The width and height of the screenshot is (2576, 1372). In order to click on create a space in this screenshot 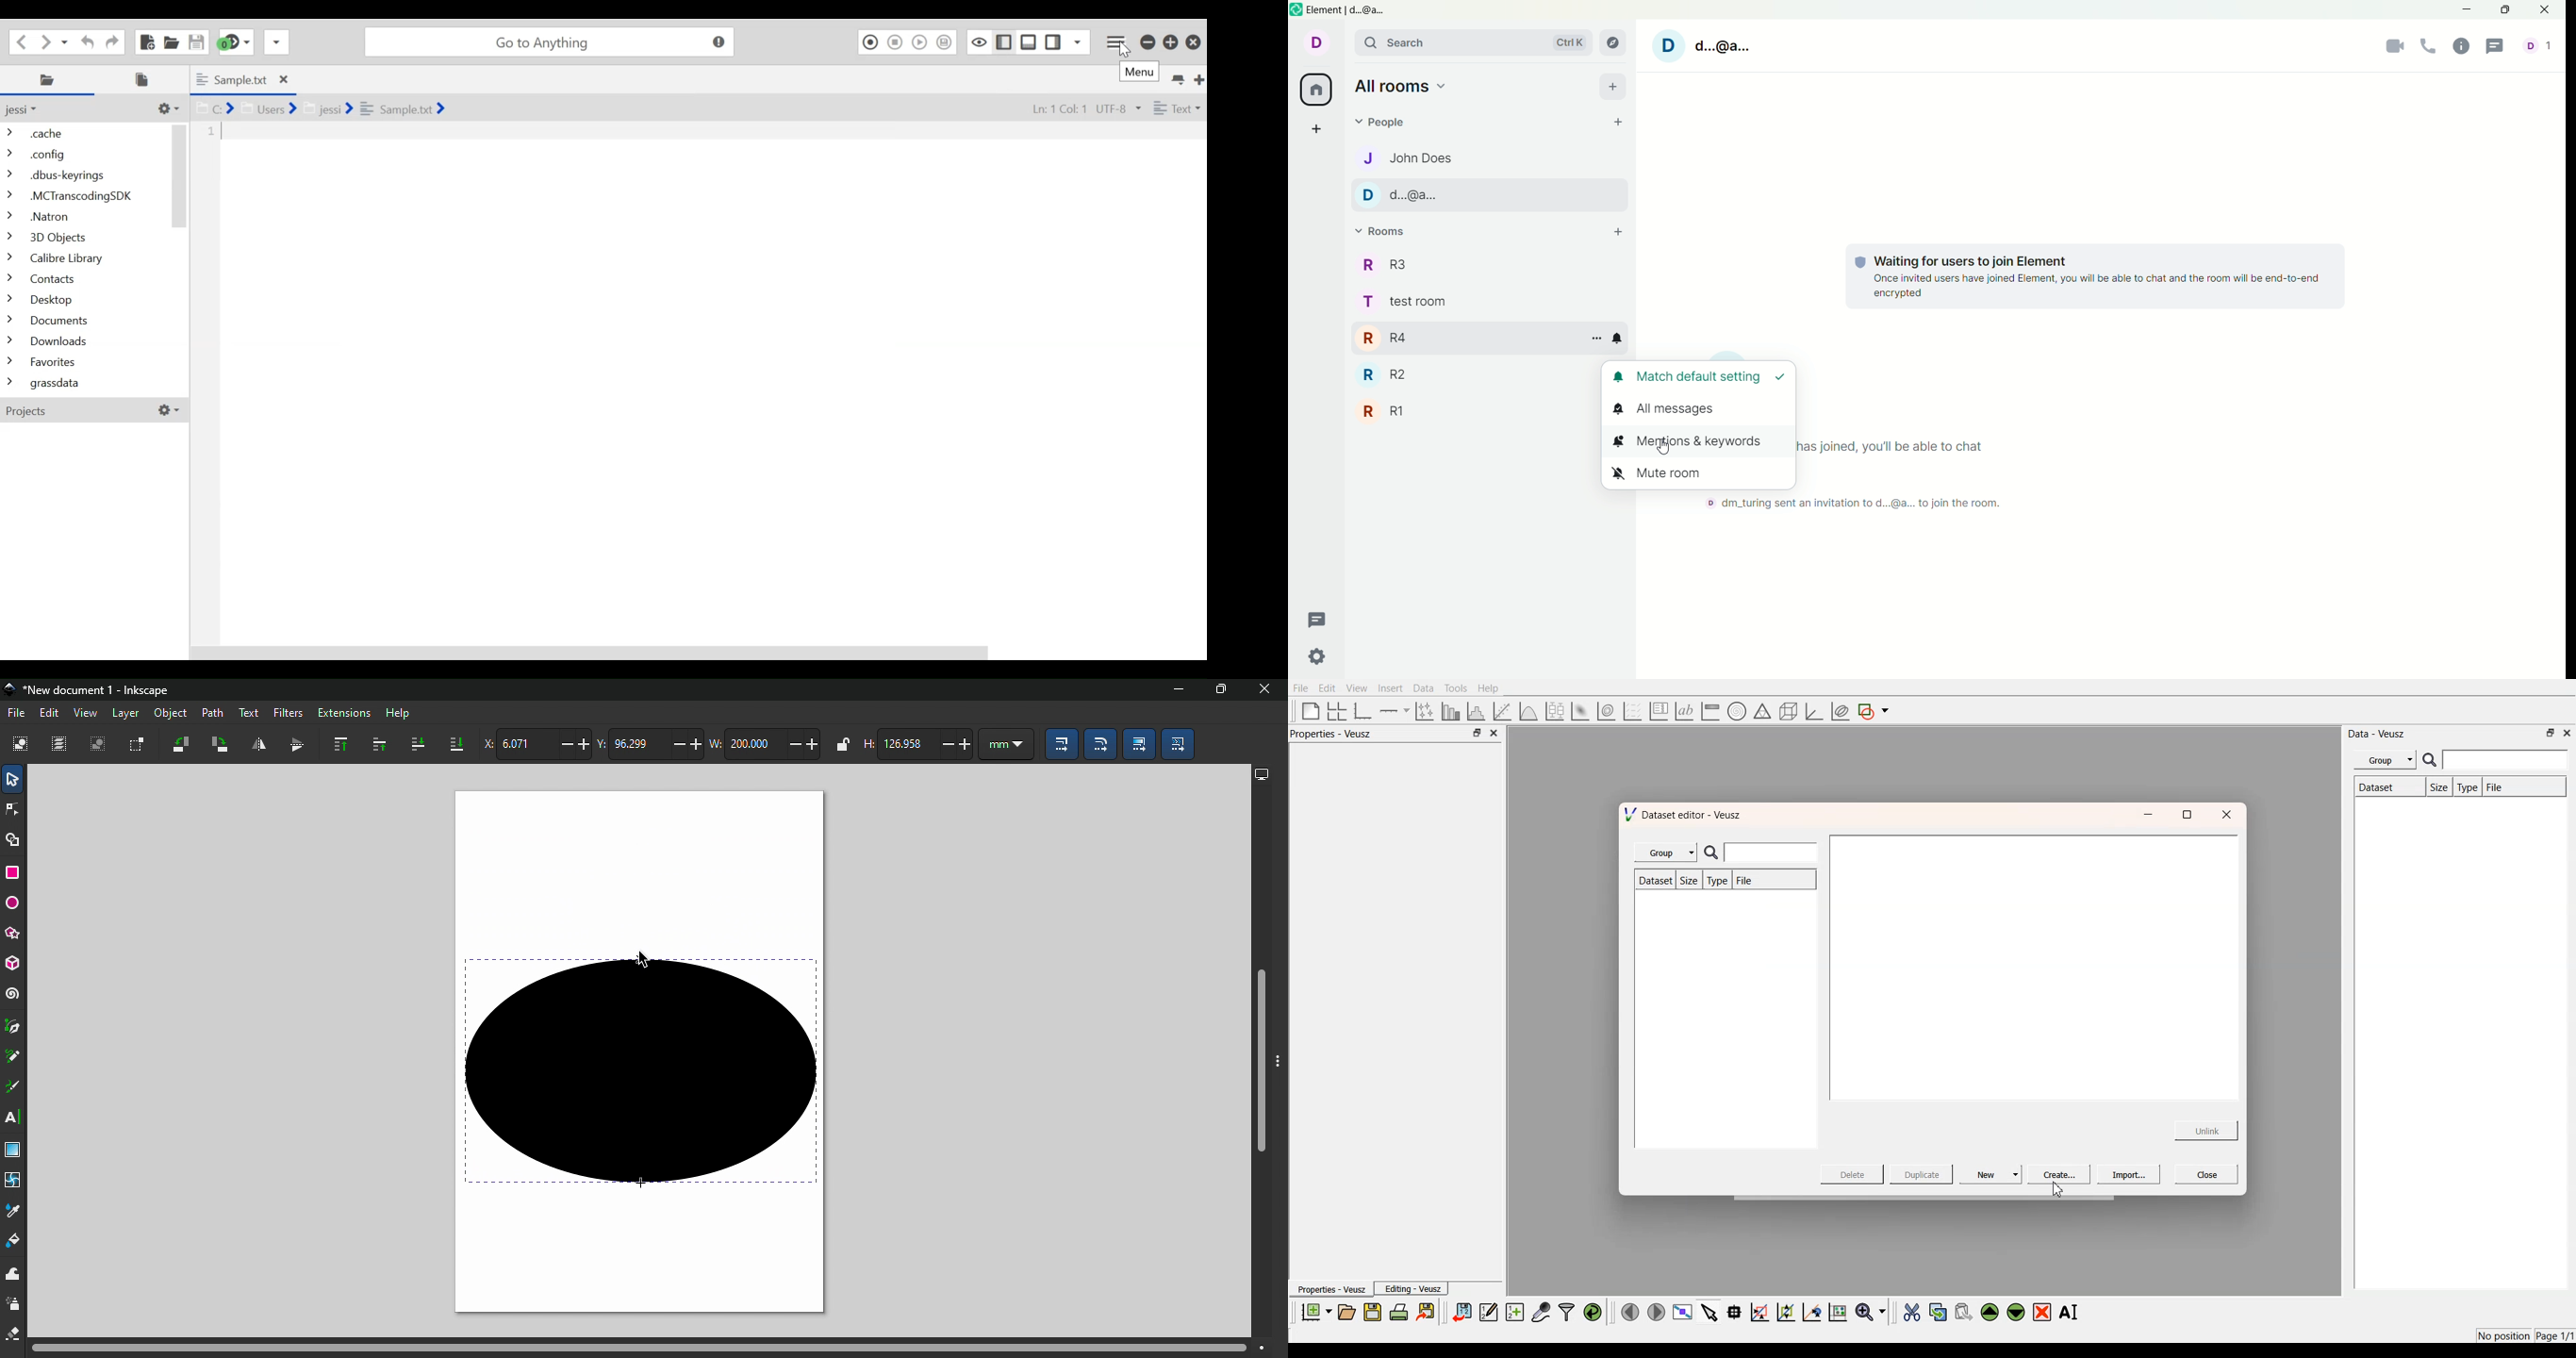, I will do `click(1317, 128)`.